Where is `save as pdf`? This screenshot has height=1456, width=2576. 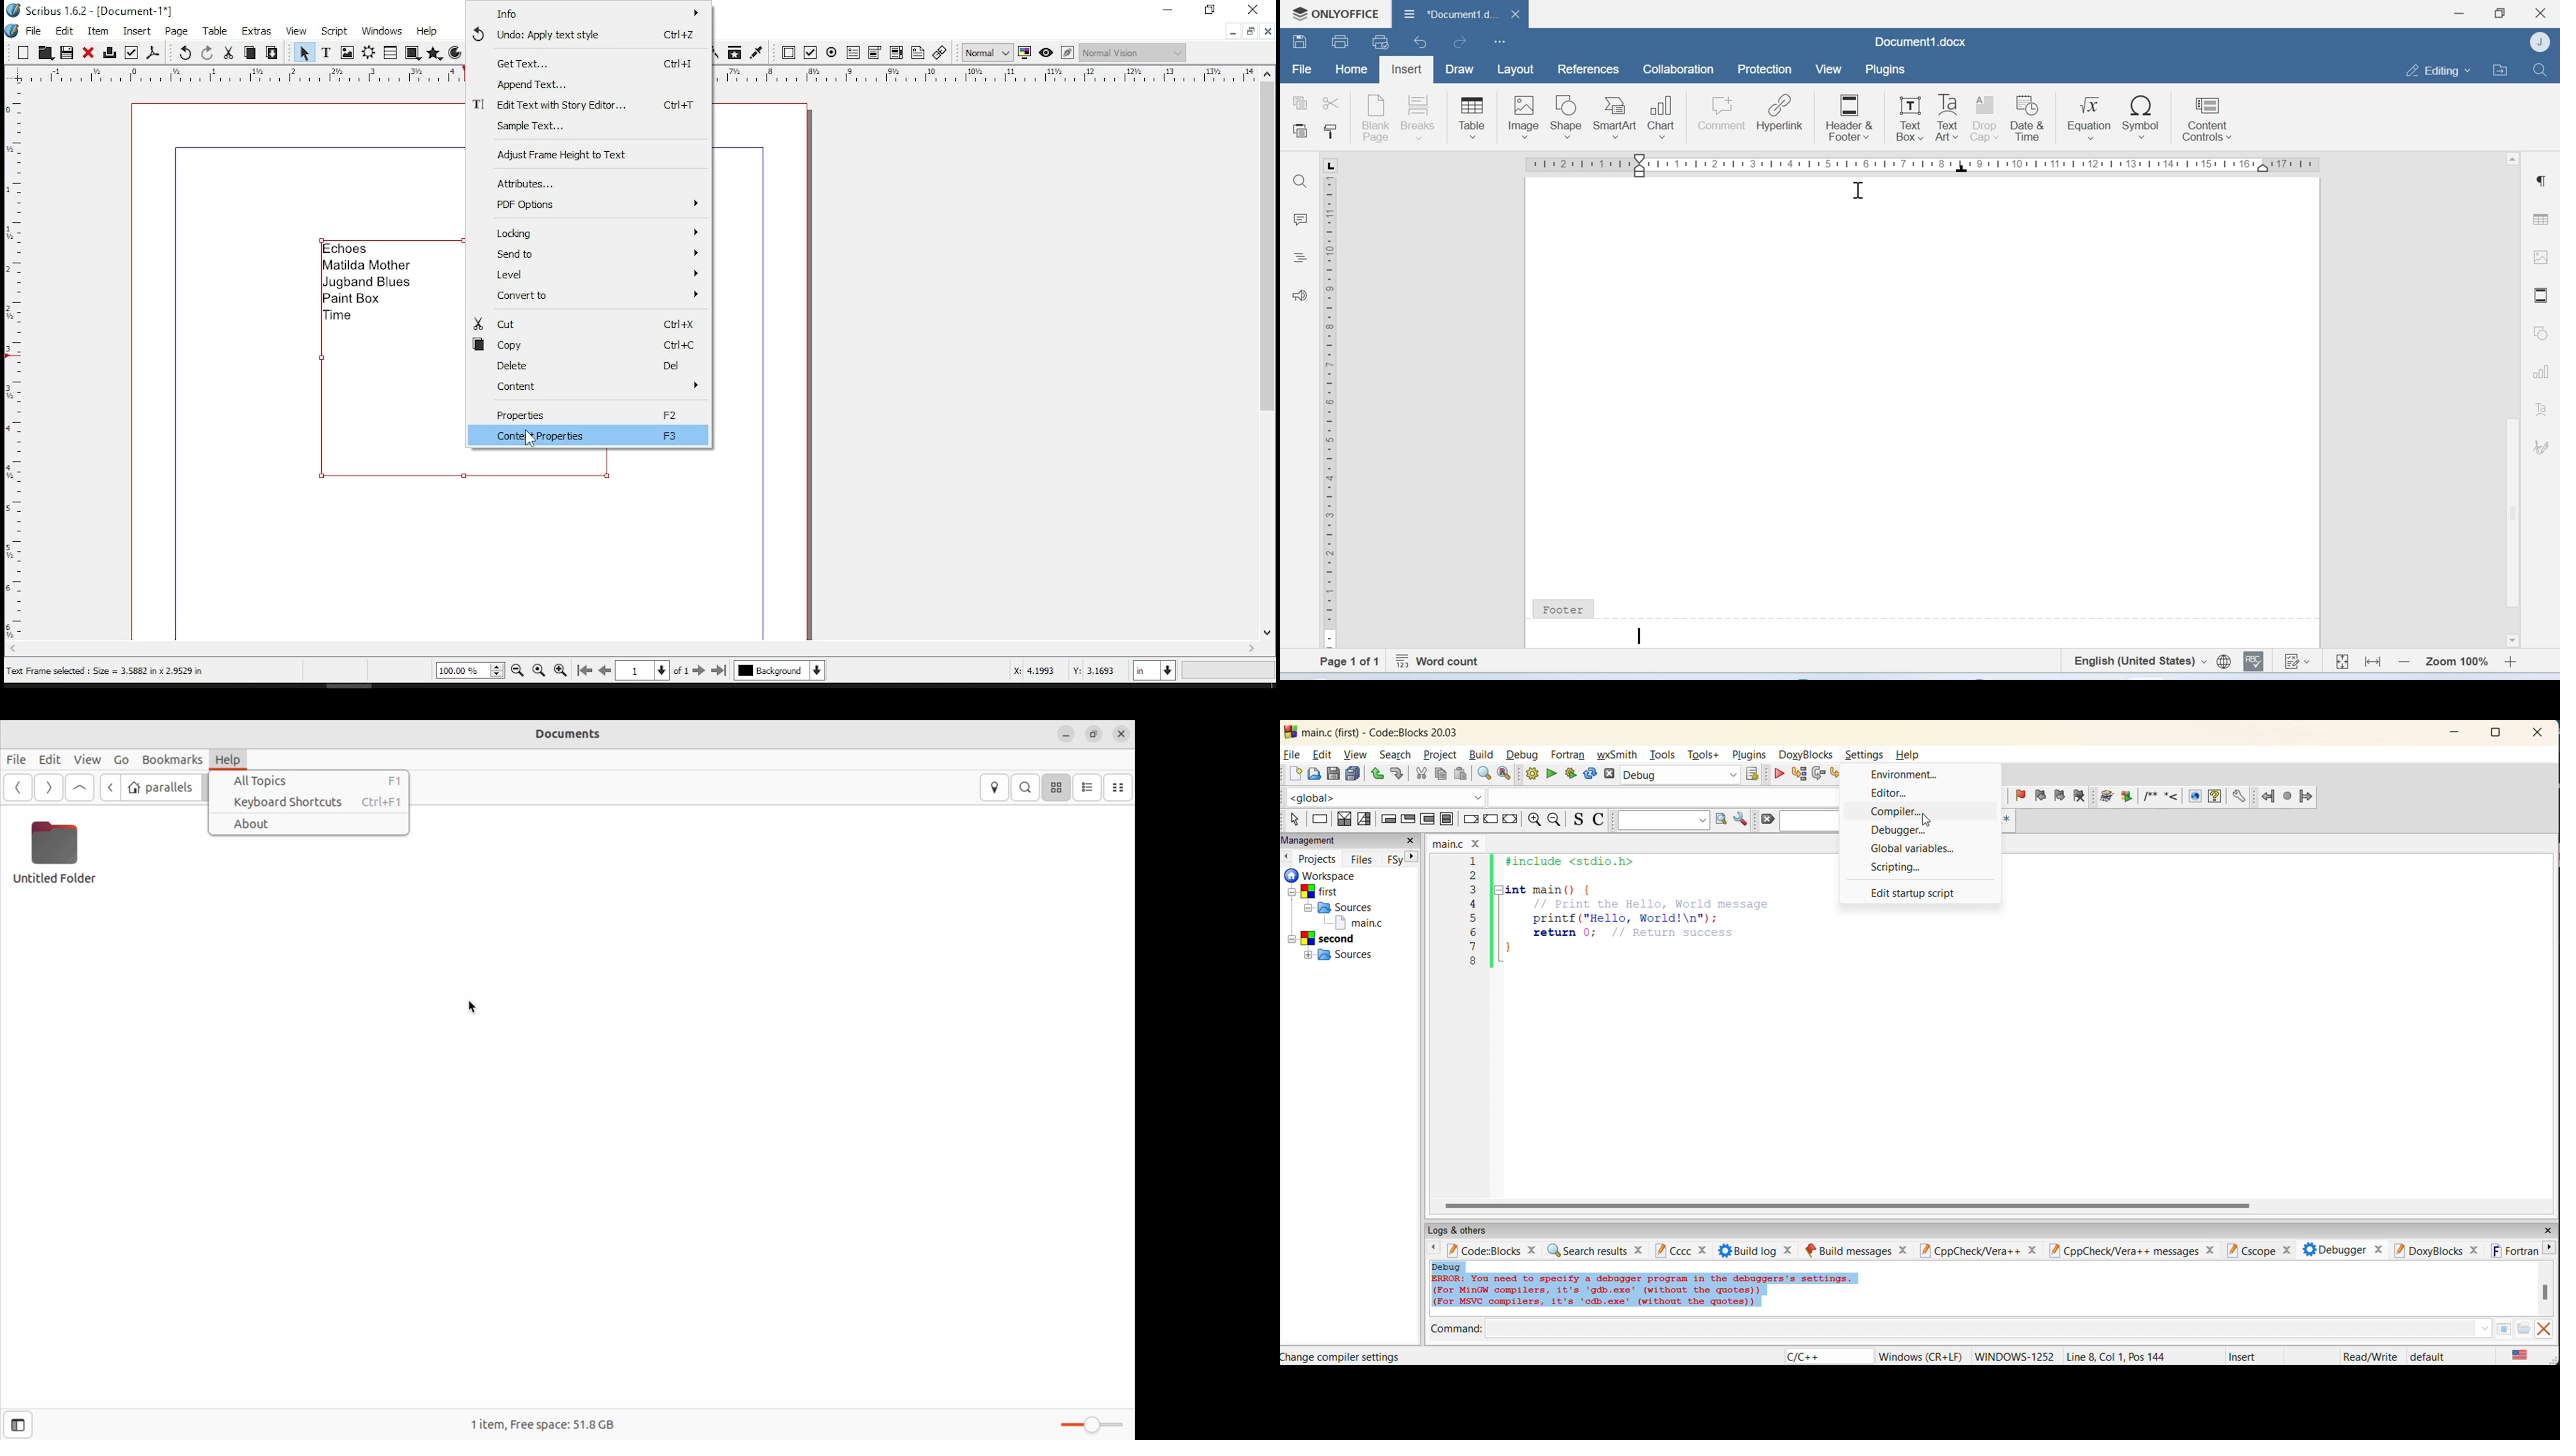 save as pdf is located at coordinates (154, 53).